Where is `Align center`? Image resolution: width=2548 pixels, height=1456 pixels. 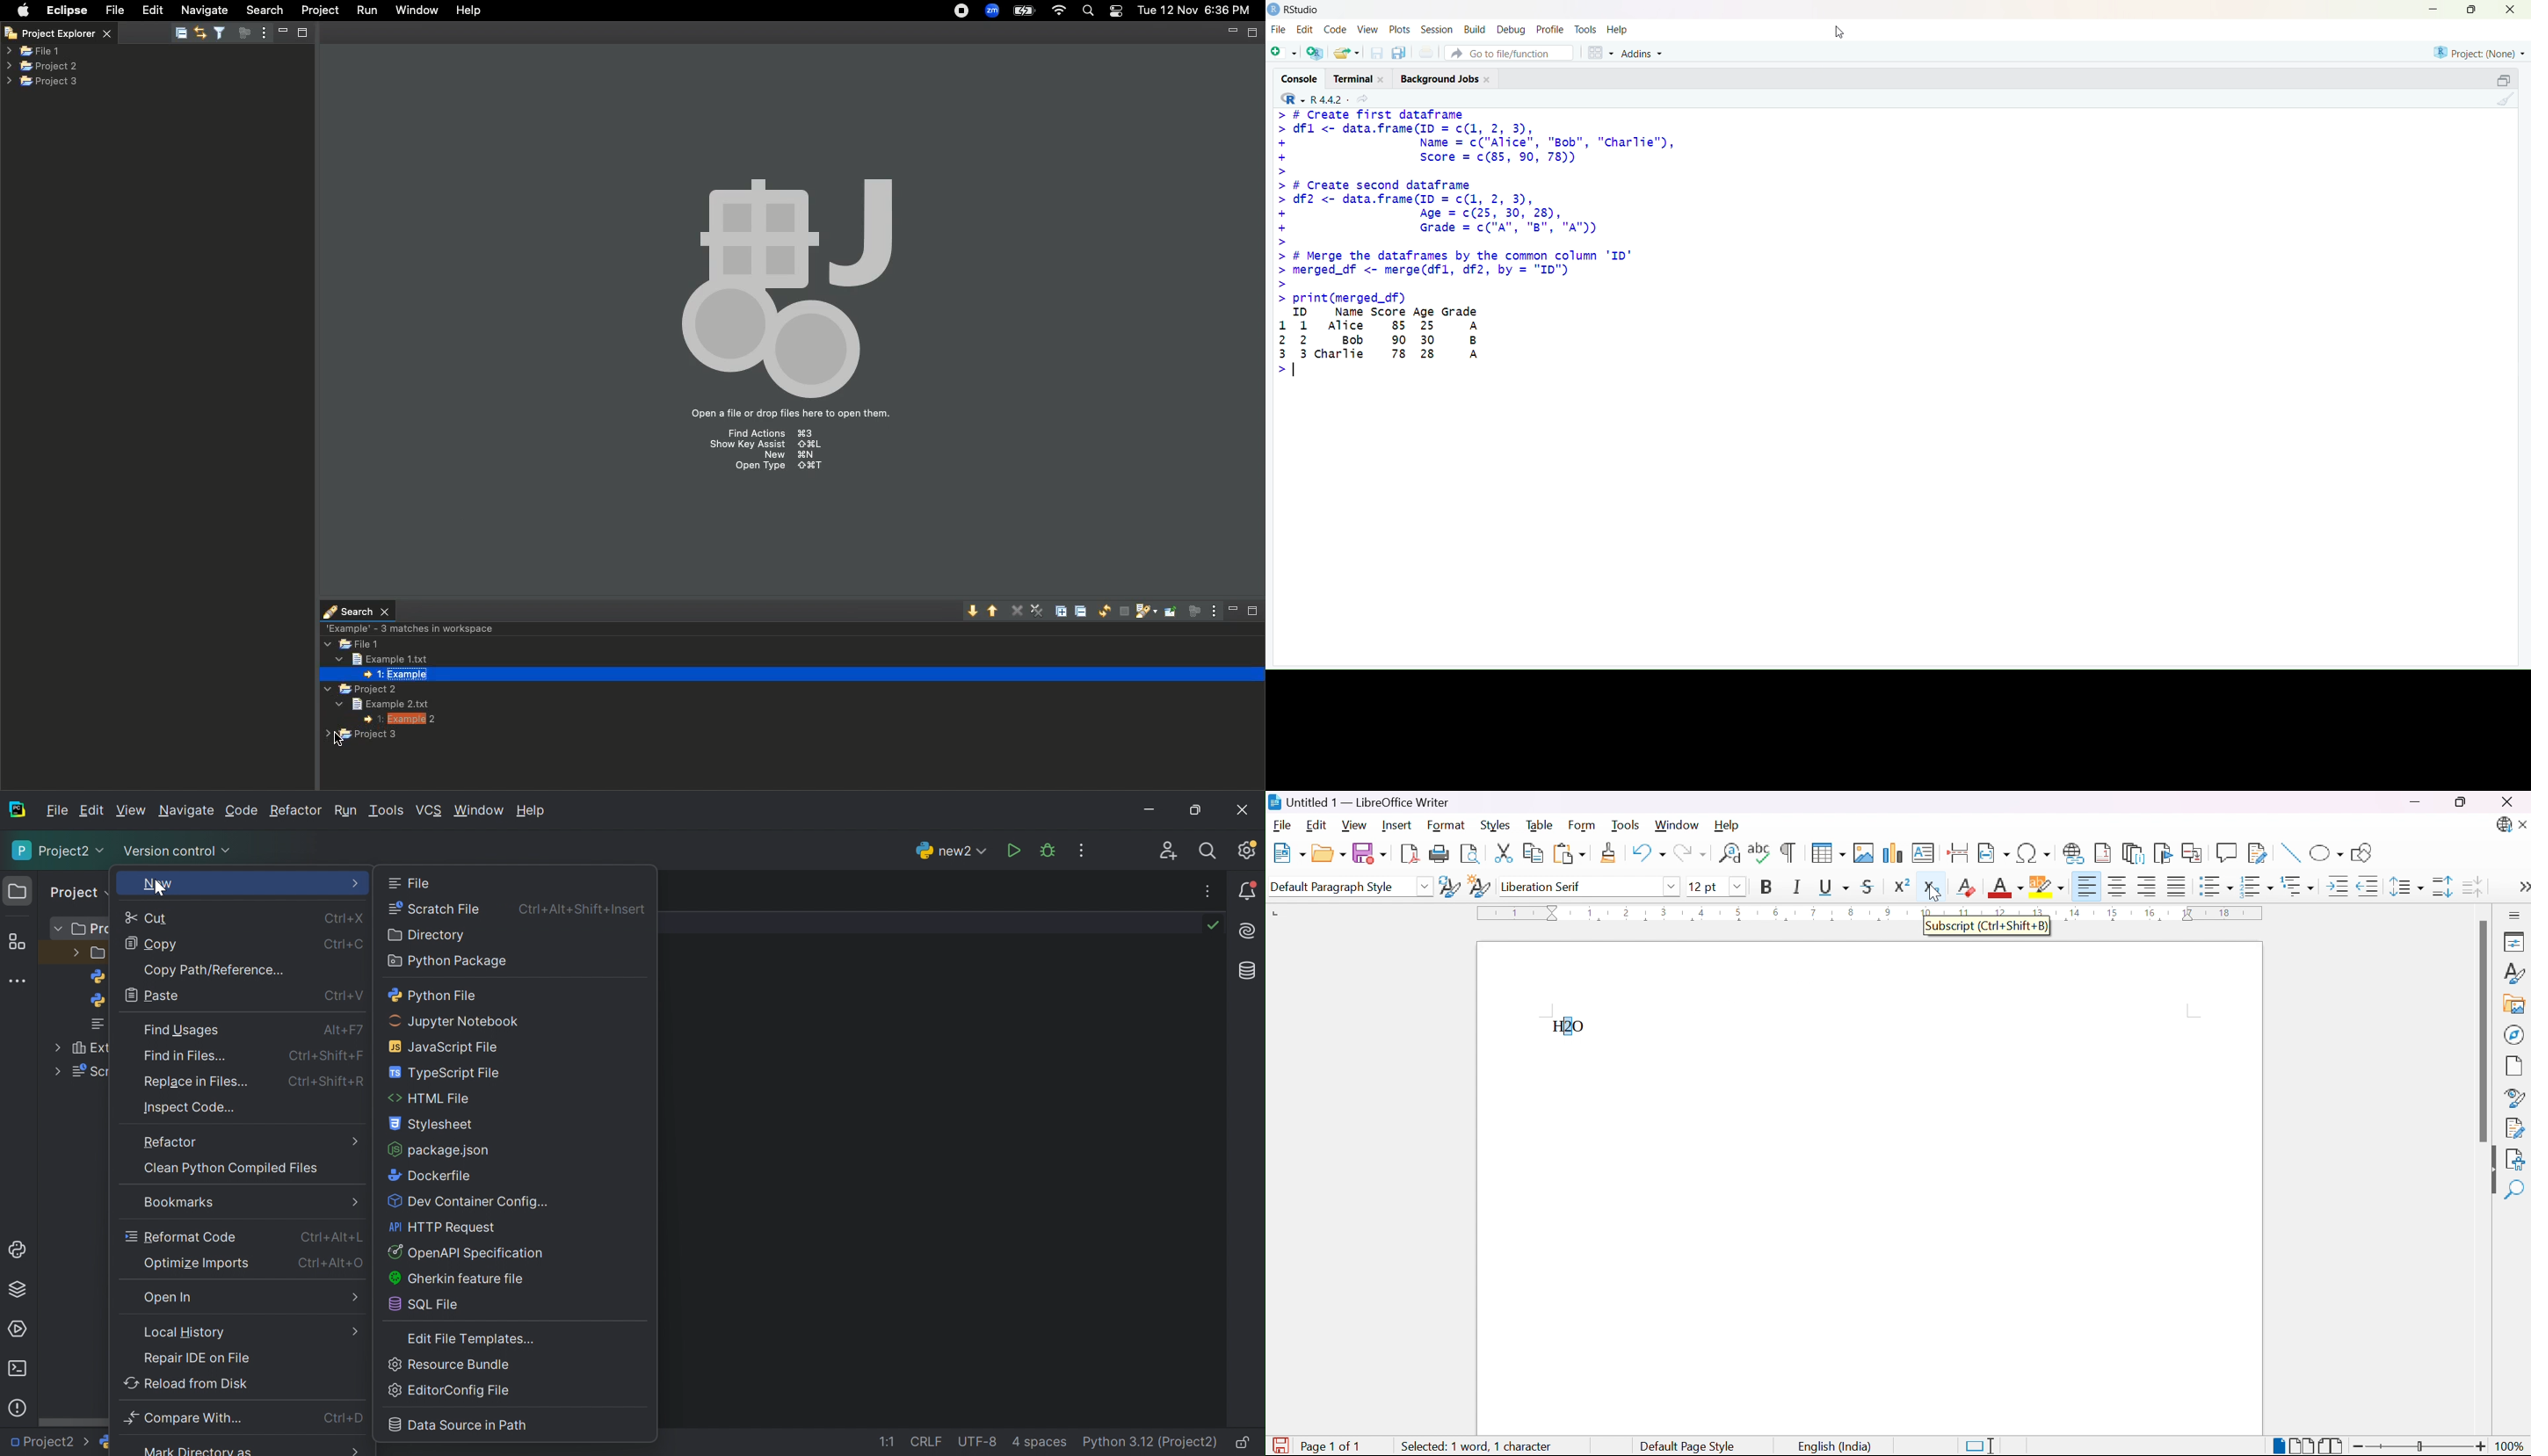 Align center is located at coordinates (2119, 886).